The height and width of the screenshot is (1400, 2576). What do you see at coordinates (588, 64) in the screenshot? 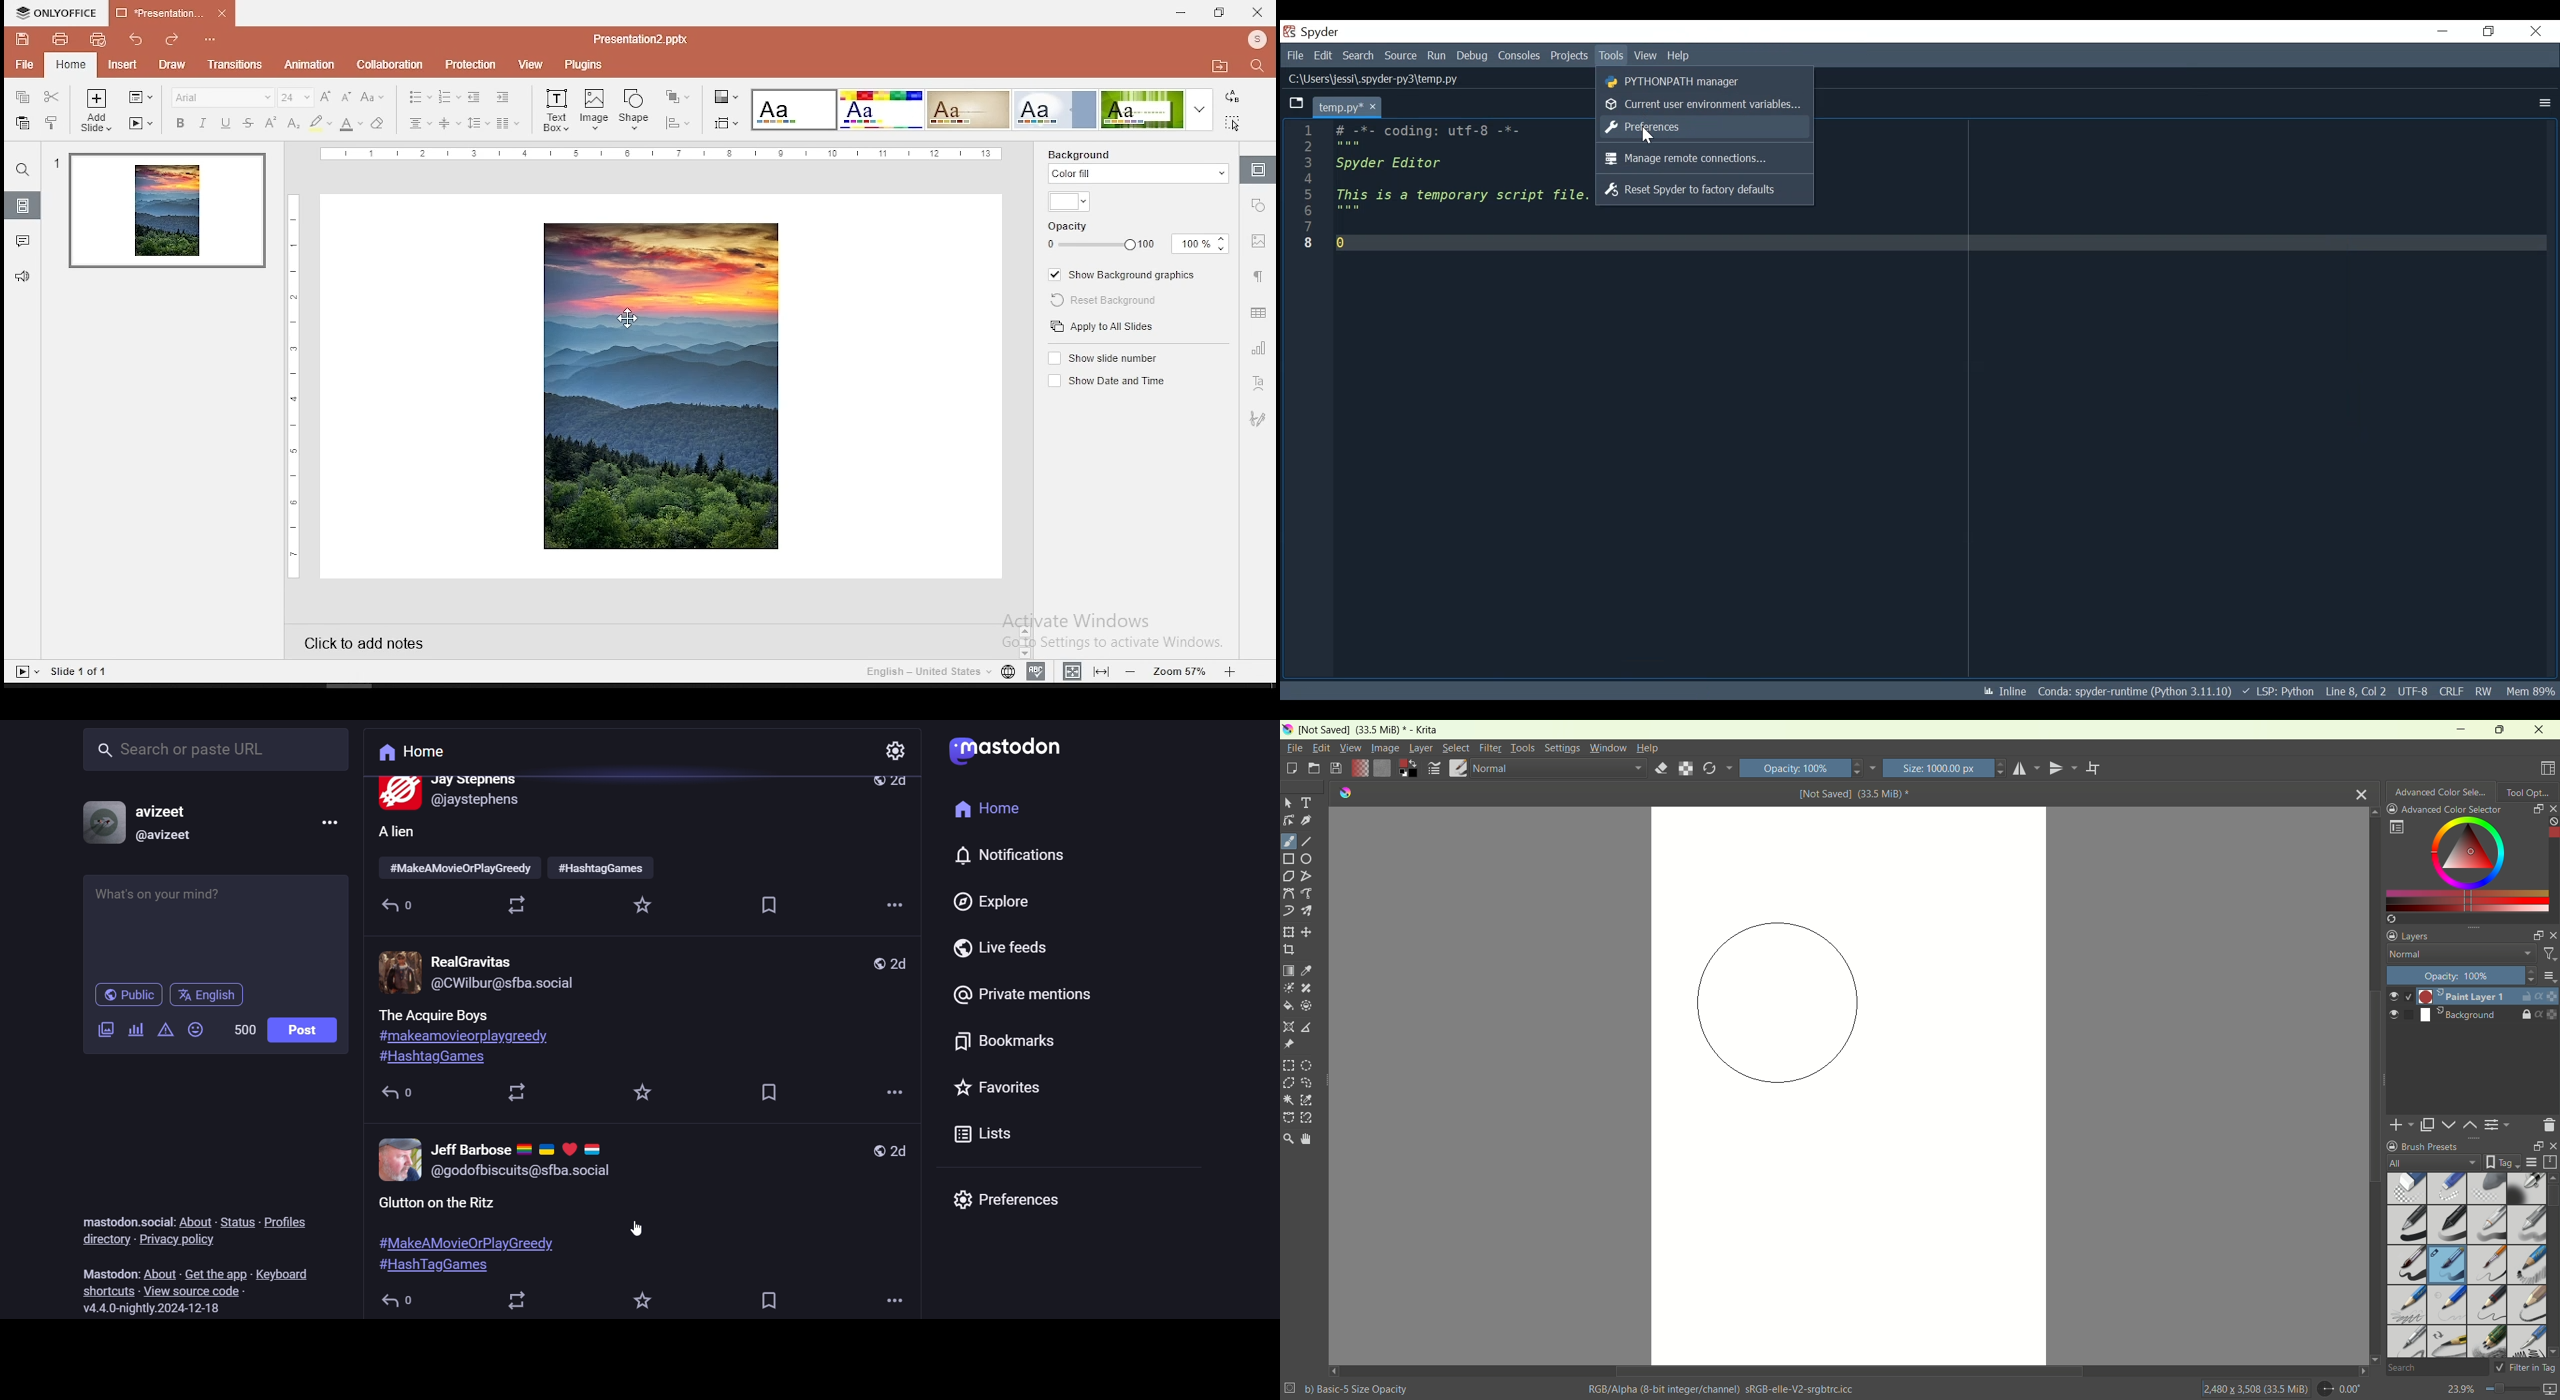
I see `plugins` at bounding box center [588, 64].